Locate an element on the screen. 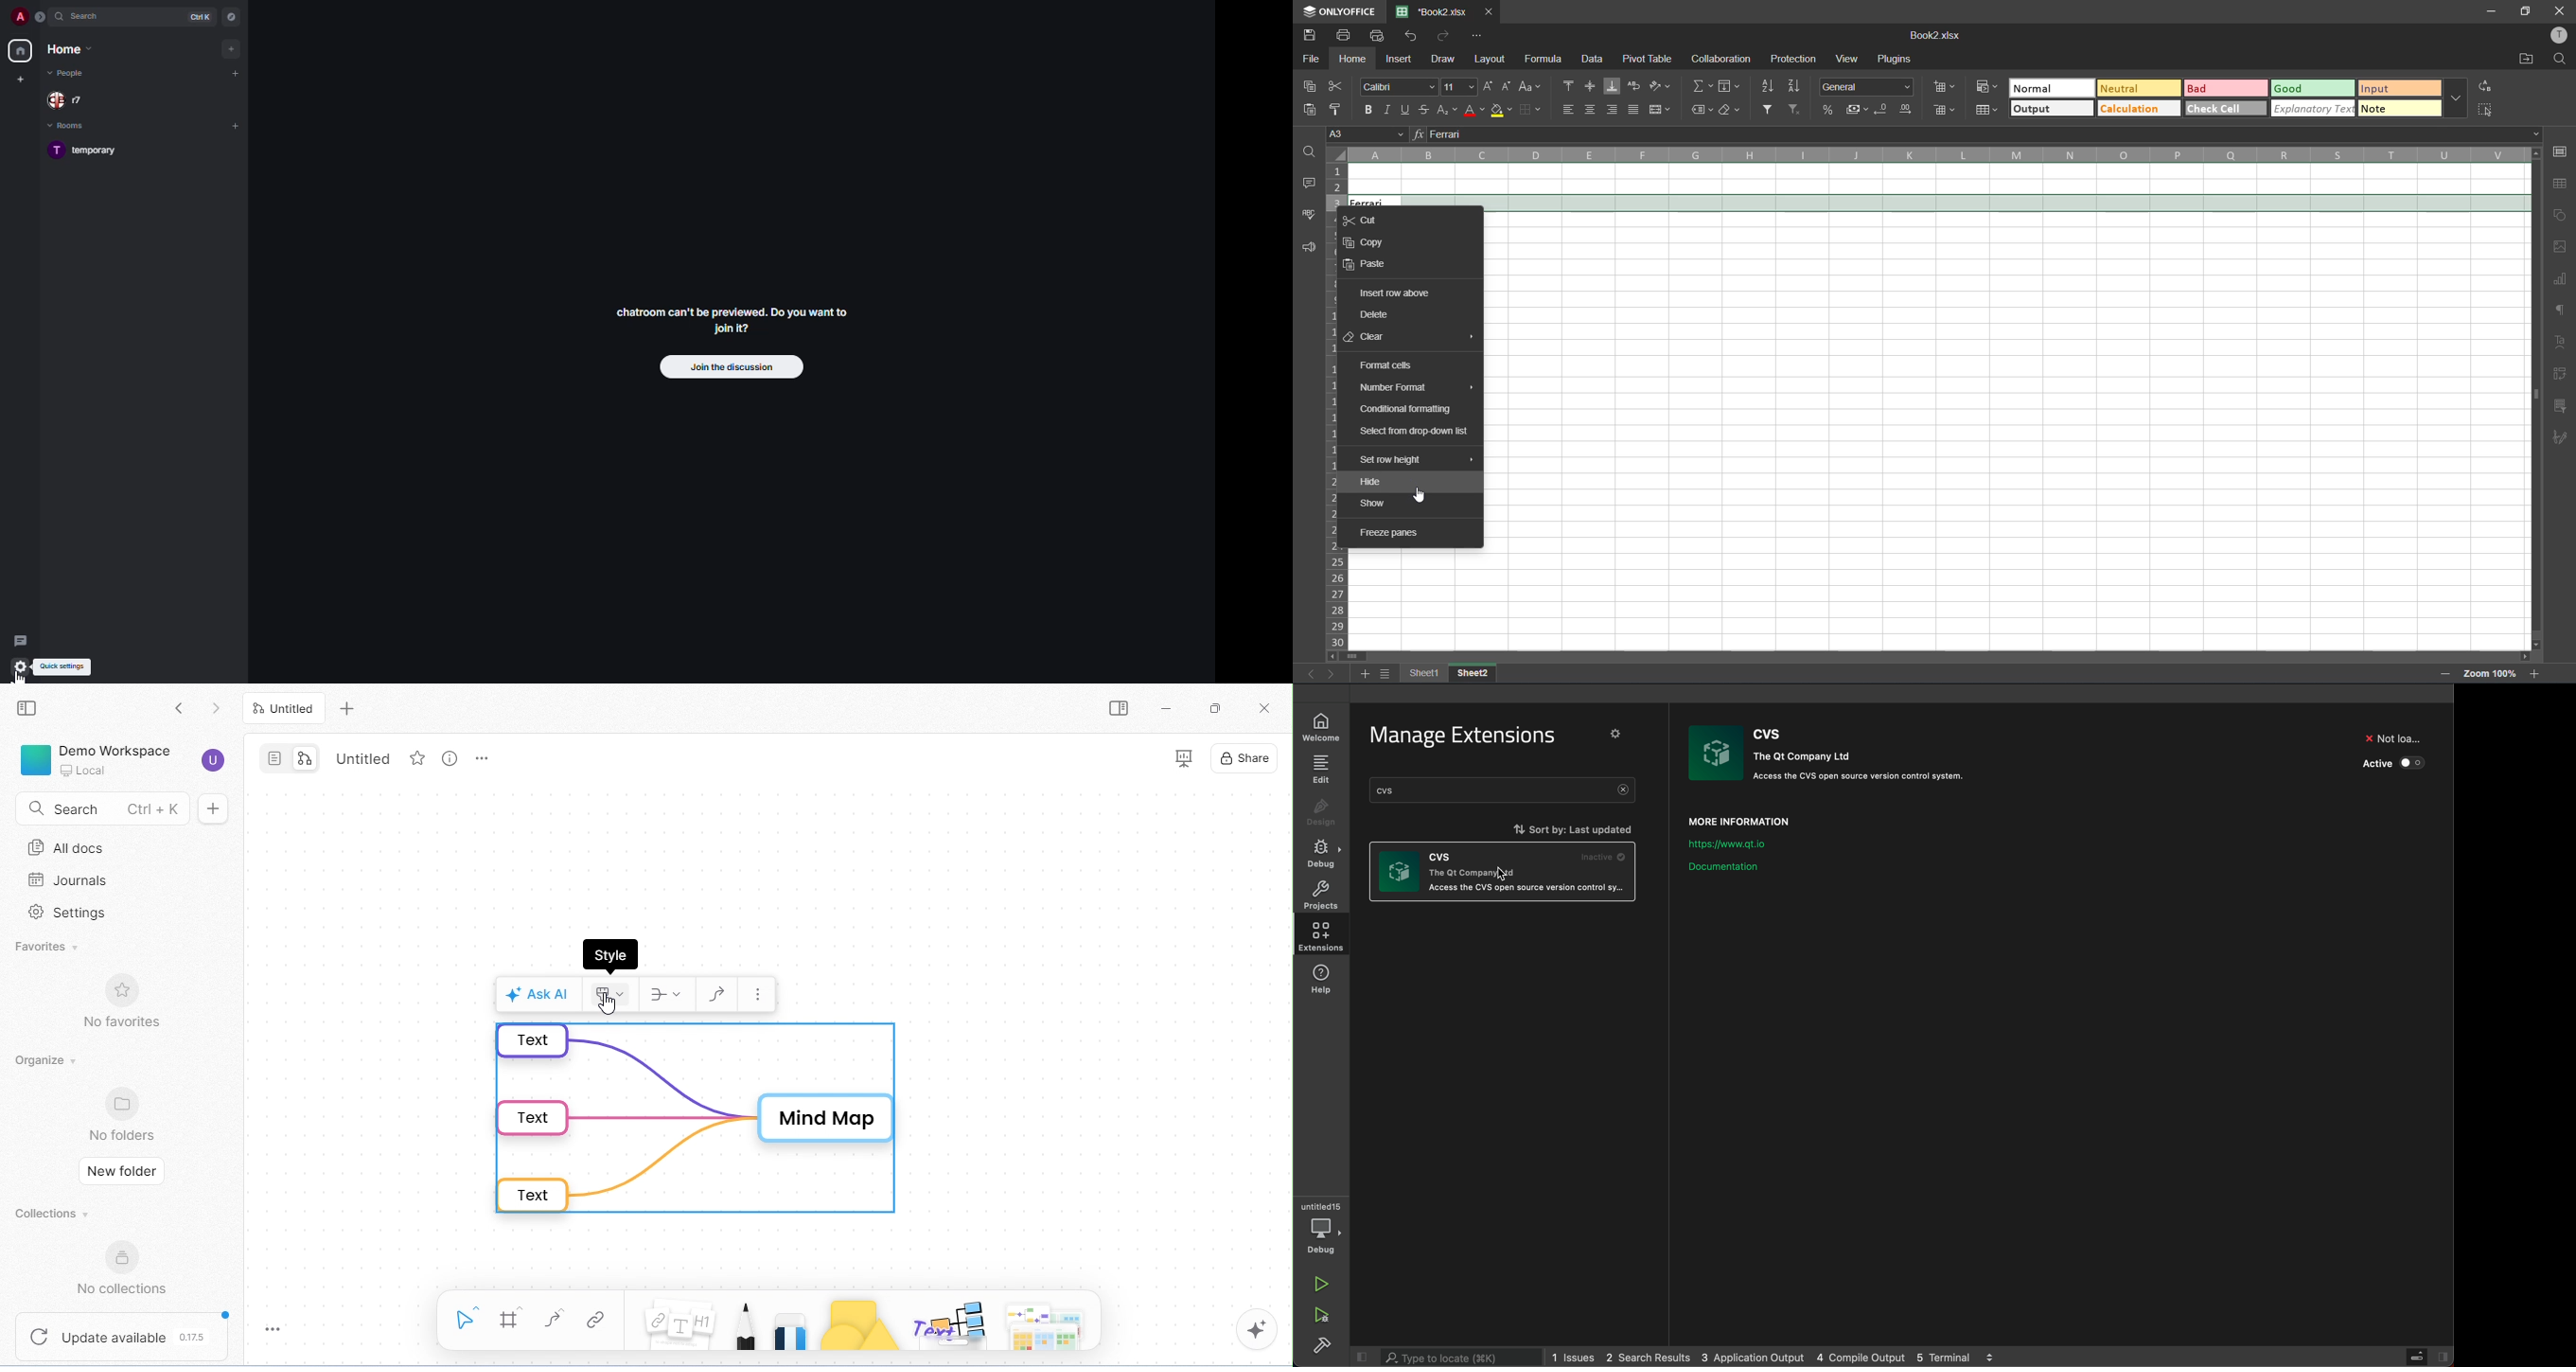 This screenshot has height=1372, width=2576. align left is located at coordinates (1568, 110).